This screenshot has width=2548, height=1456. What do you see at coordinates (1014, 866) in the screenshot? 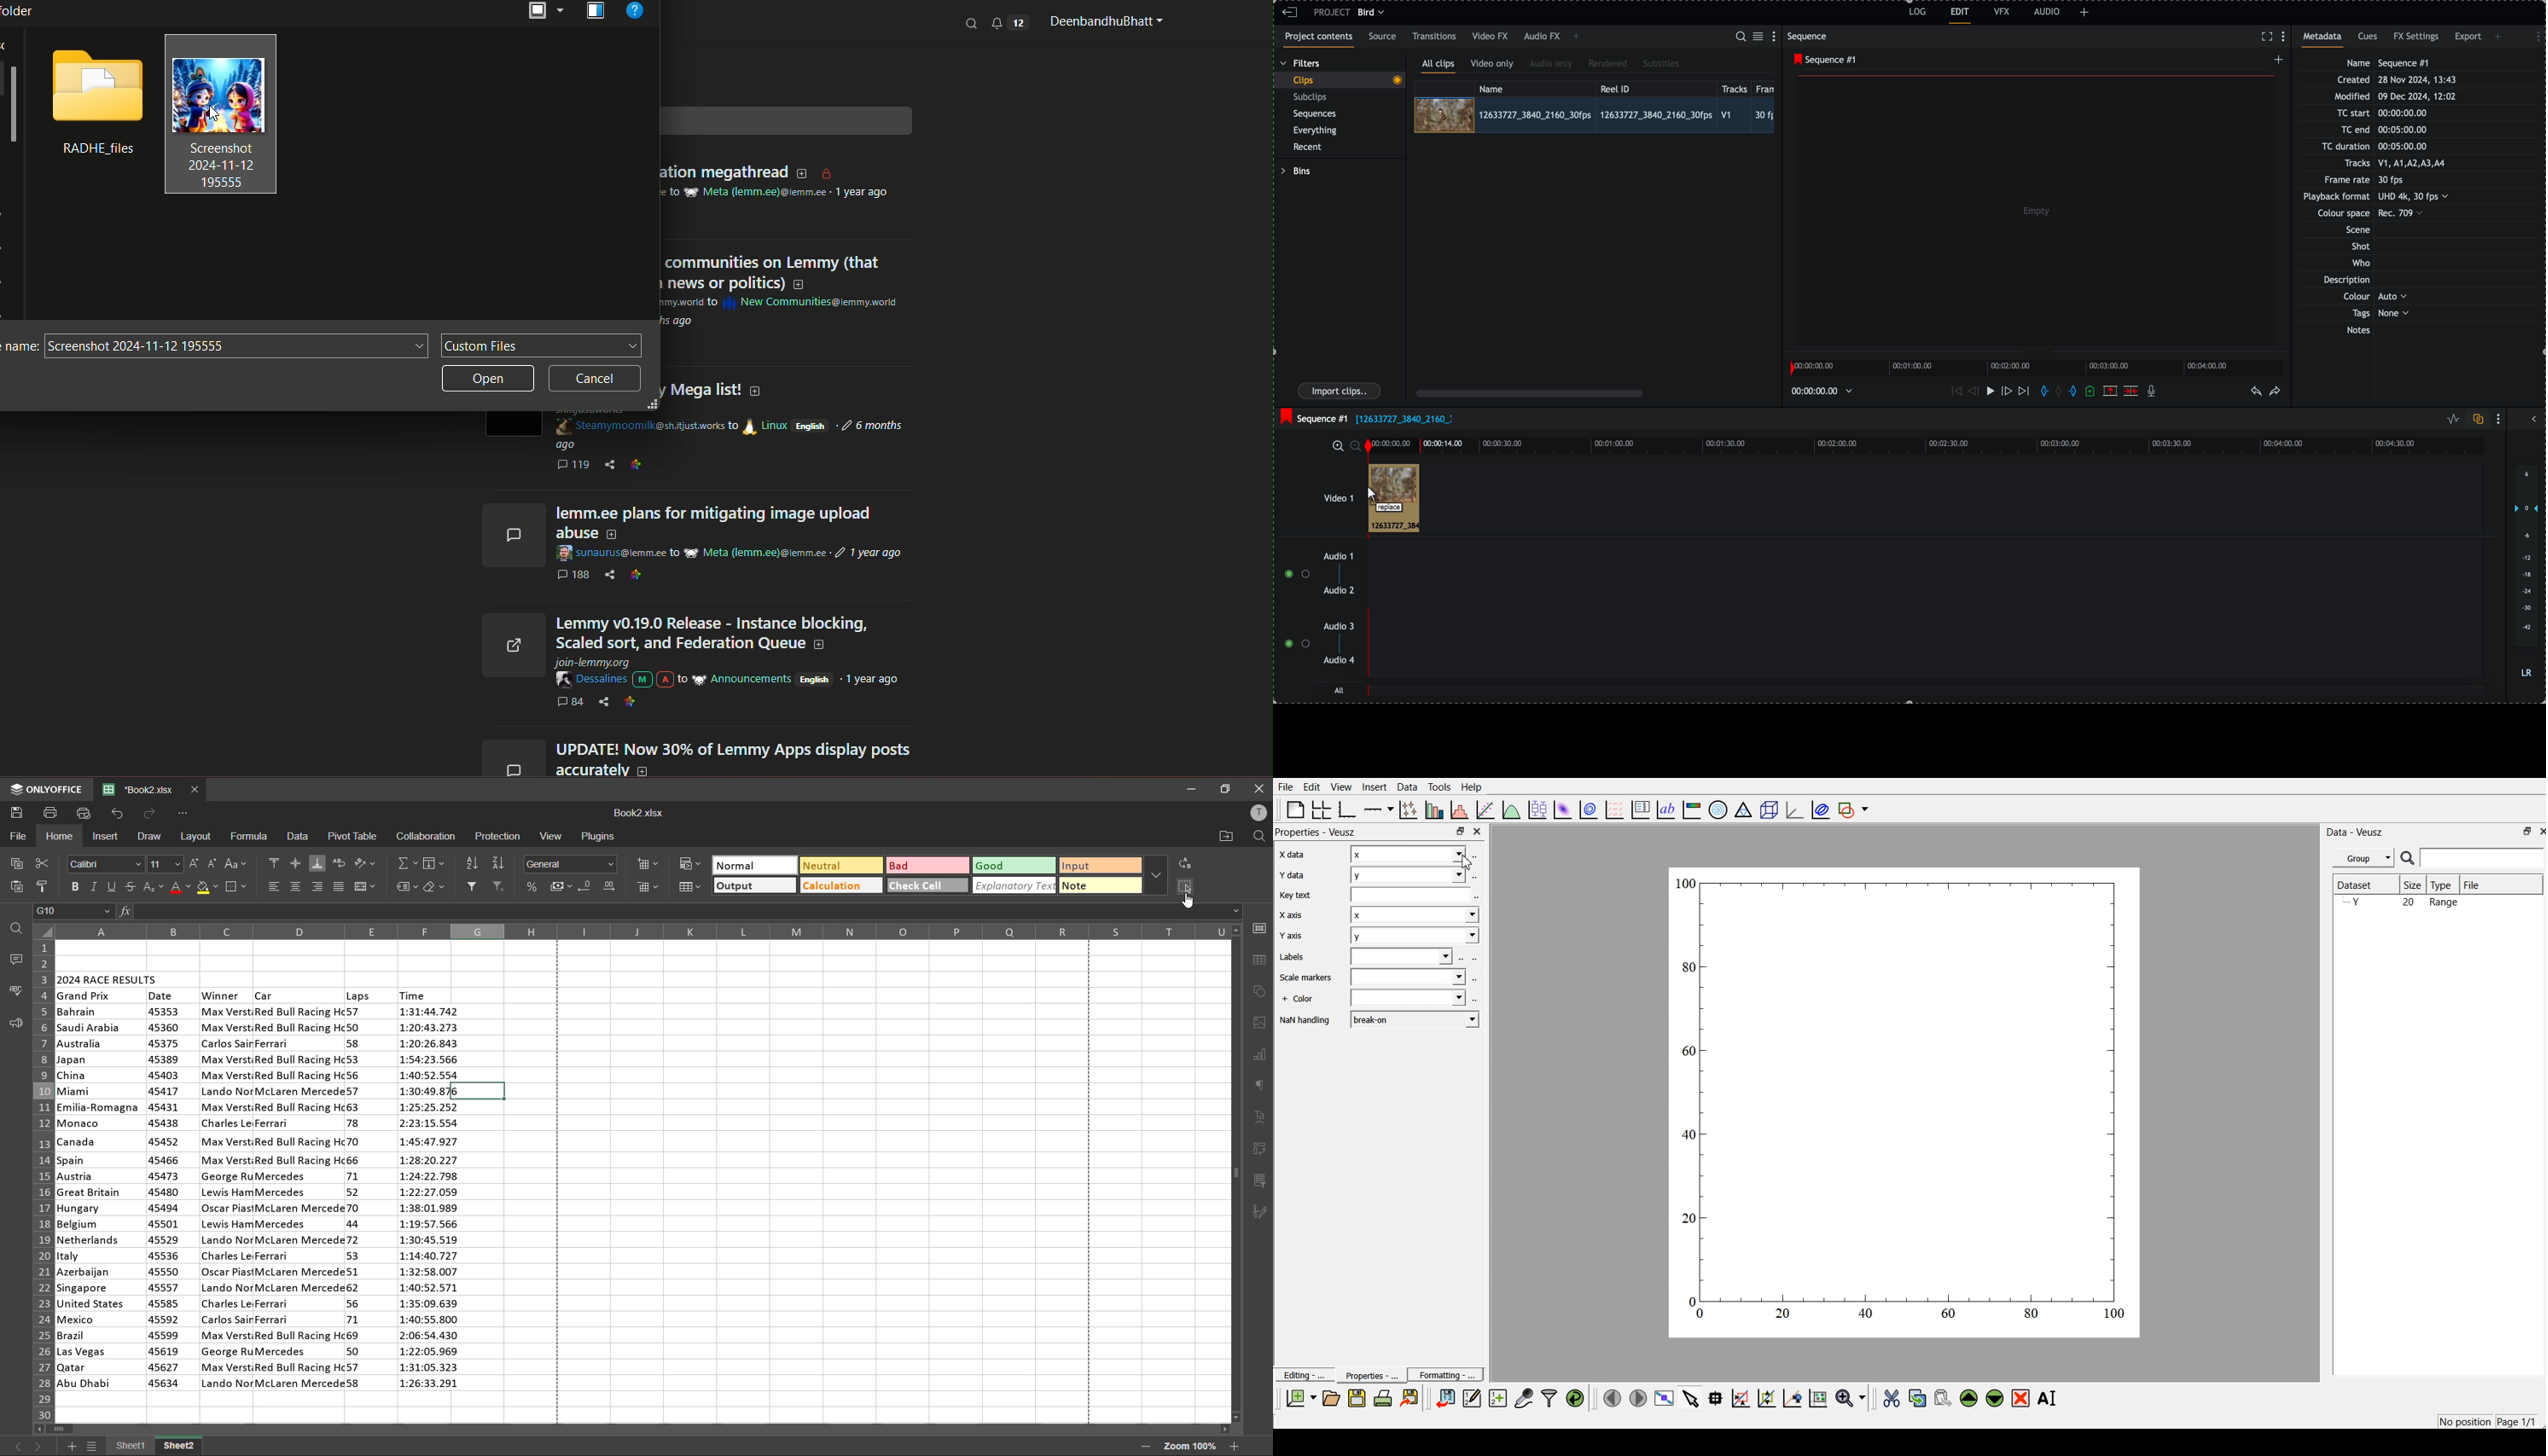
I see `good` at bounding box center [1014, 866].